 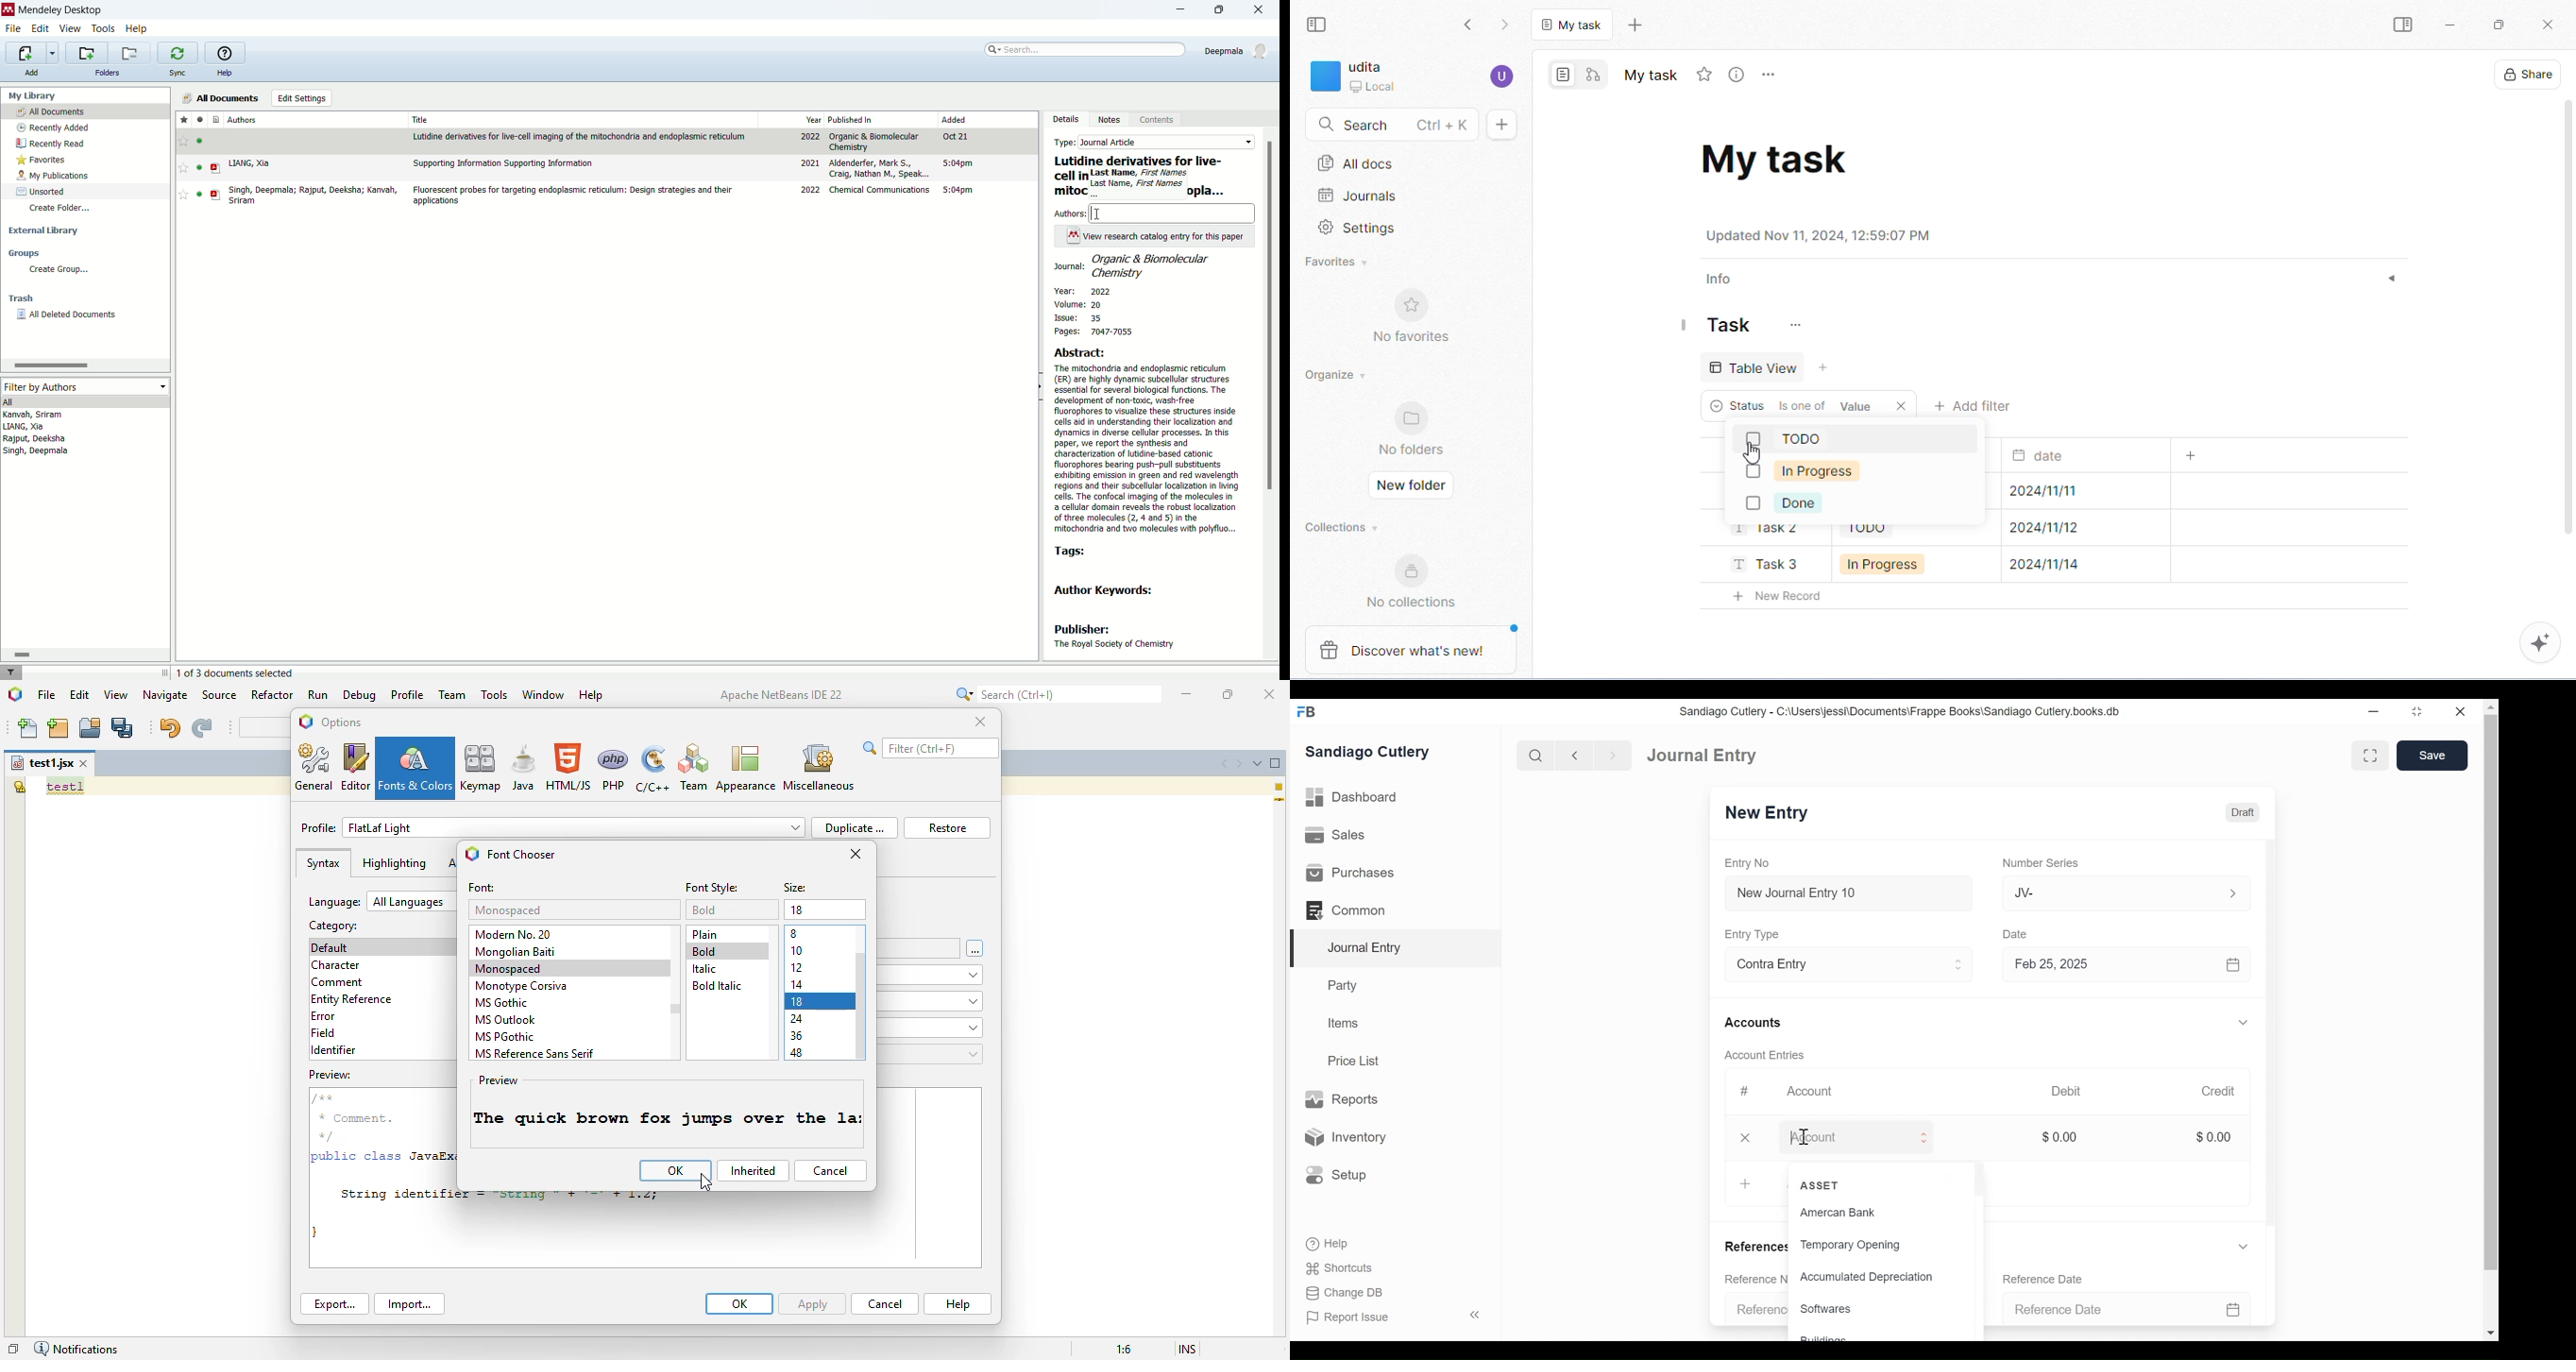 I want to click on Cursor, so click(x=1804, y=1137).